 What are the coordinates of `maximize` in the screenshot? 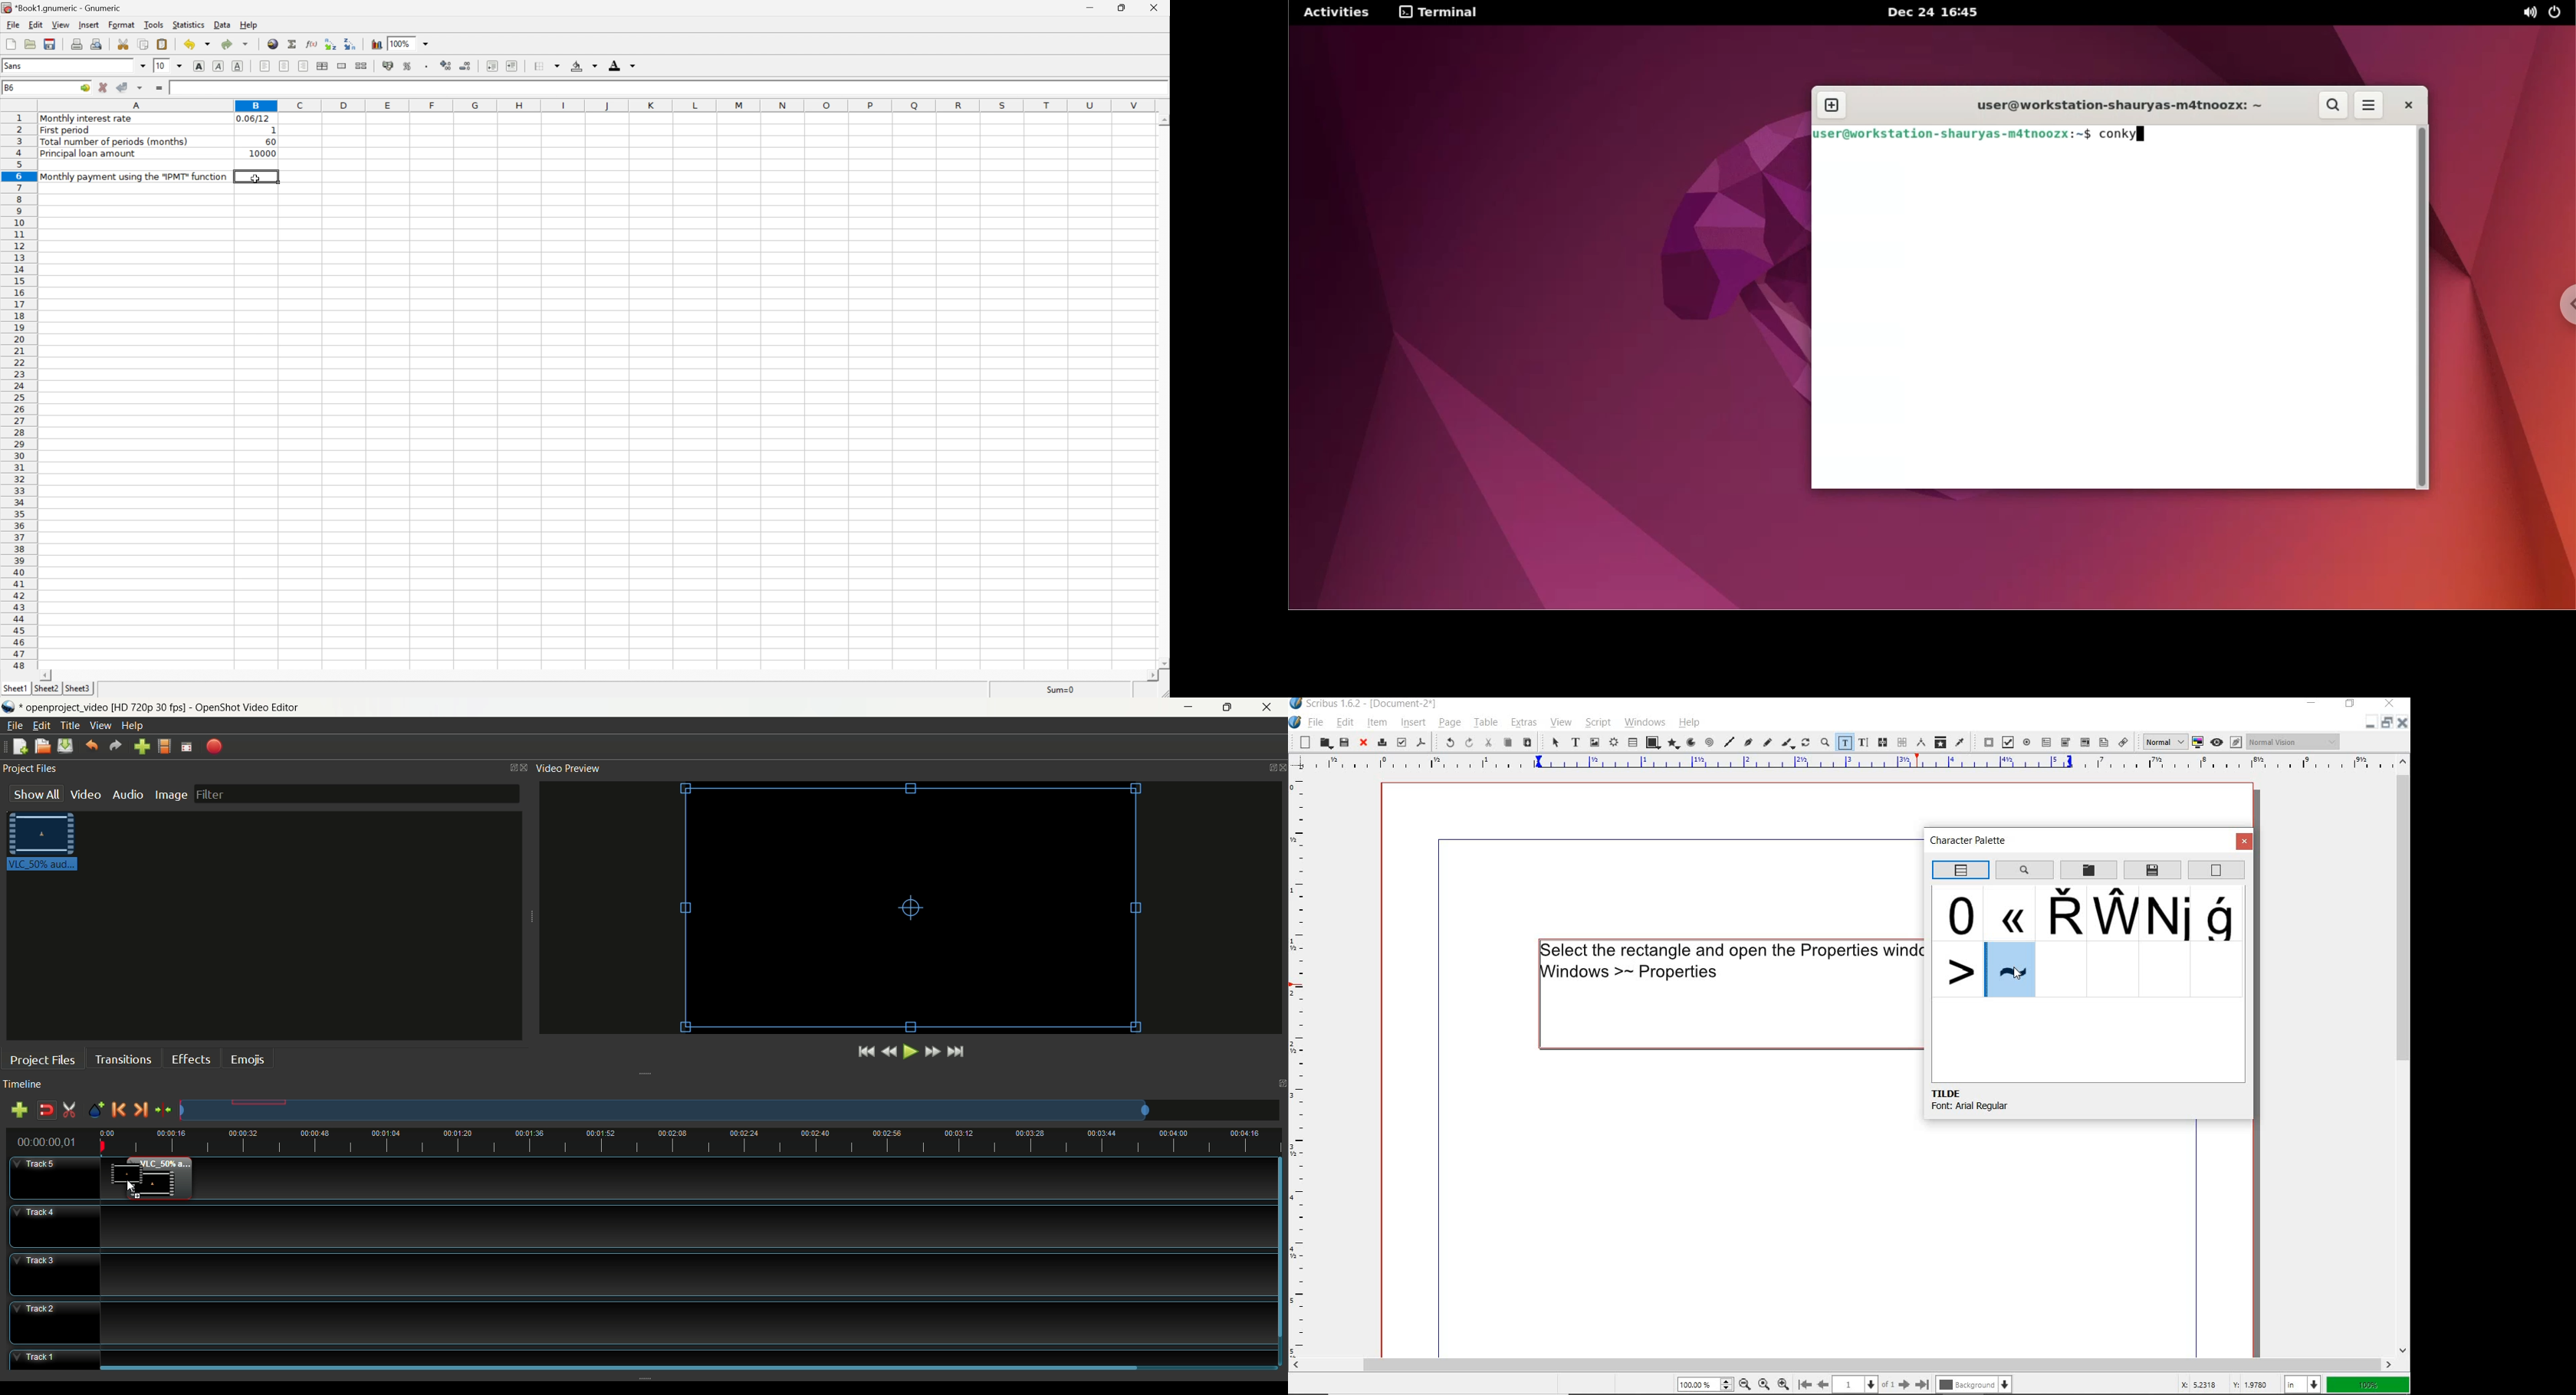 It's located at (1279, 1083).